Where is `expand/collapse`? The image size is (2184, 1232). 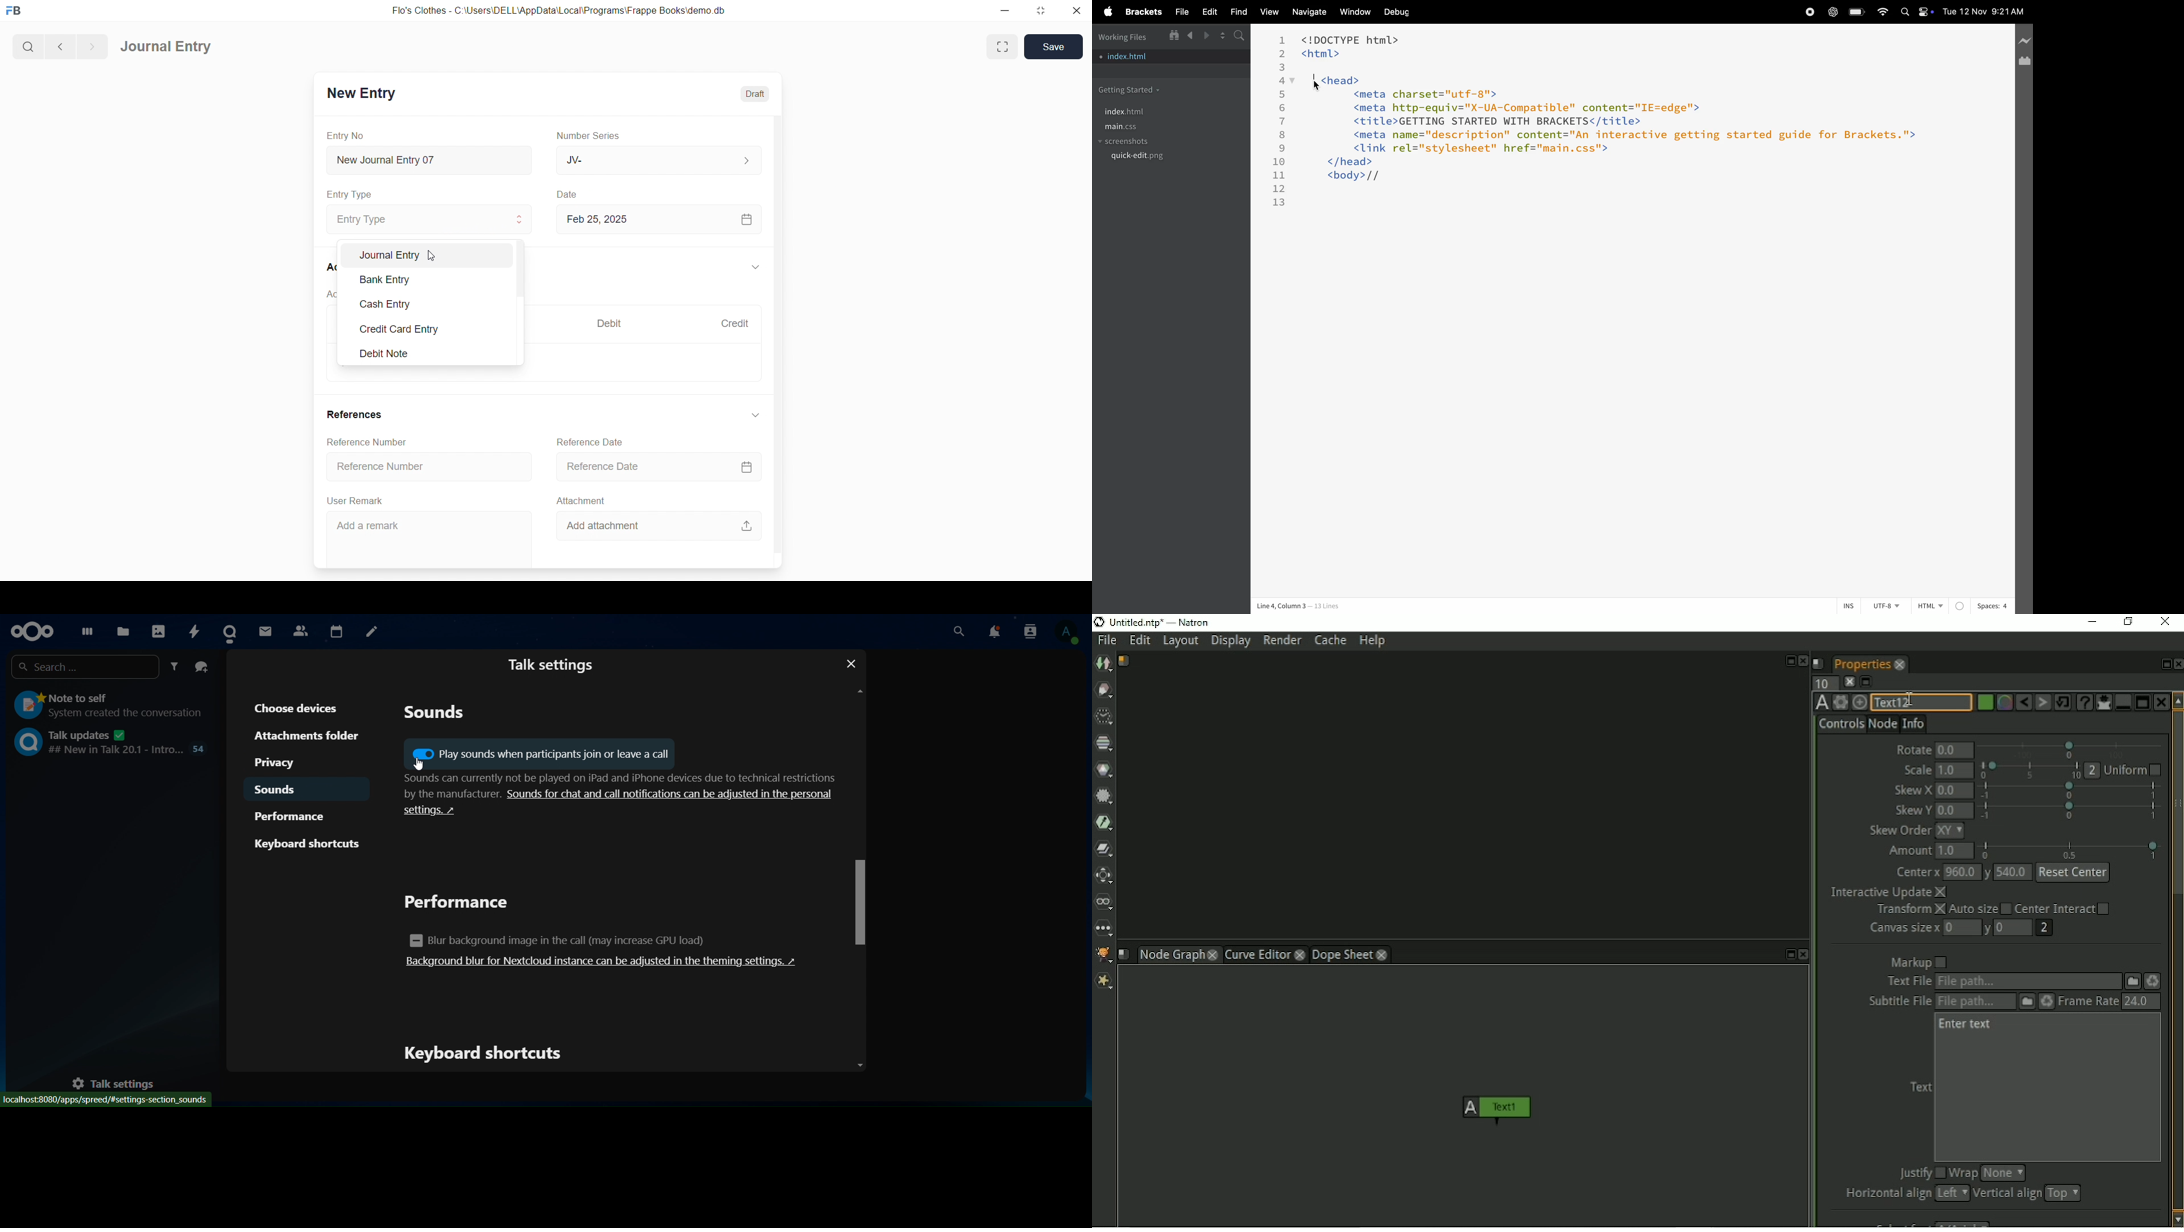
expand/collapse is located at coordinates (754, 416).